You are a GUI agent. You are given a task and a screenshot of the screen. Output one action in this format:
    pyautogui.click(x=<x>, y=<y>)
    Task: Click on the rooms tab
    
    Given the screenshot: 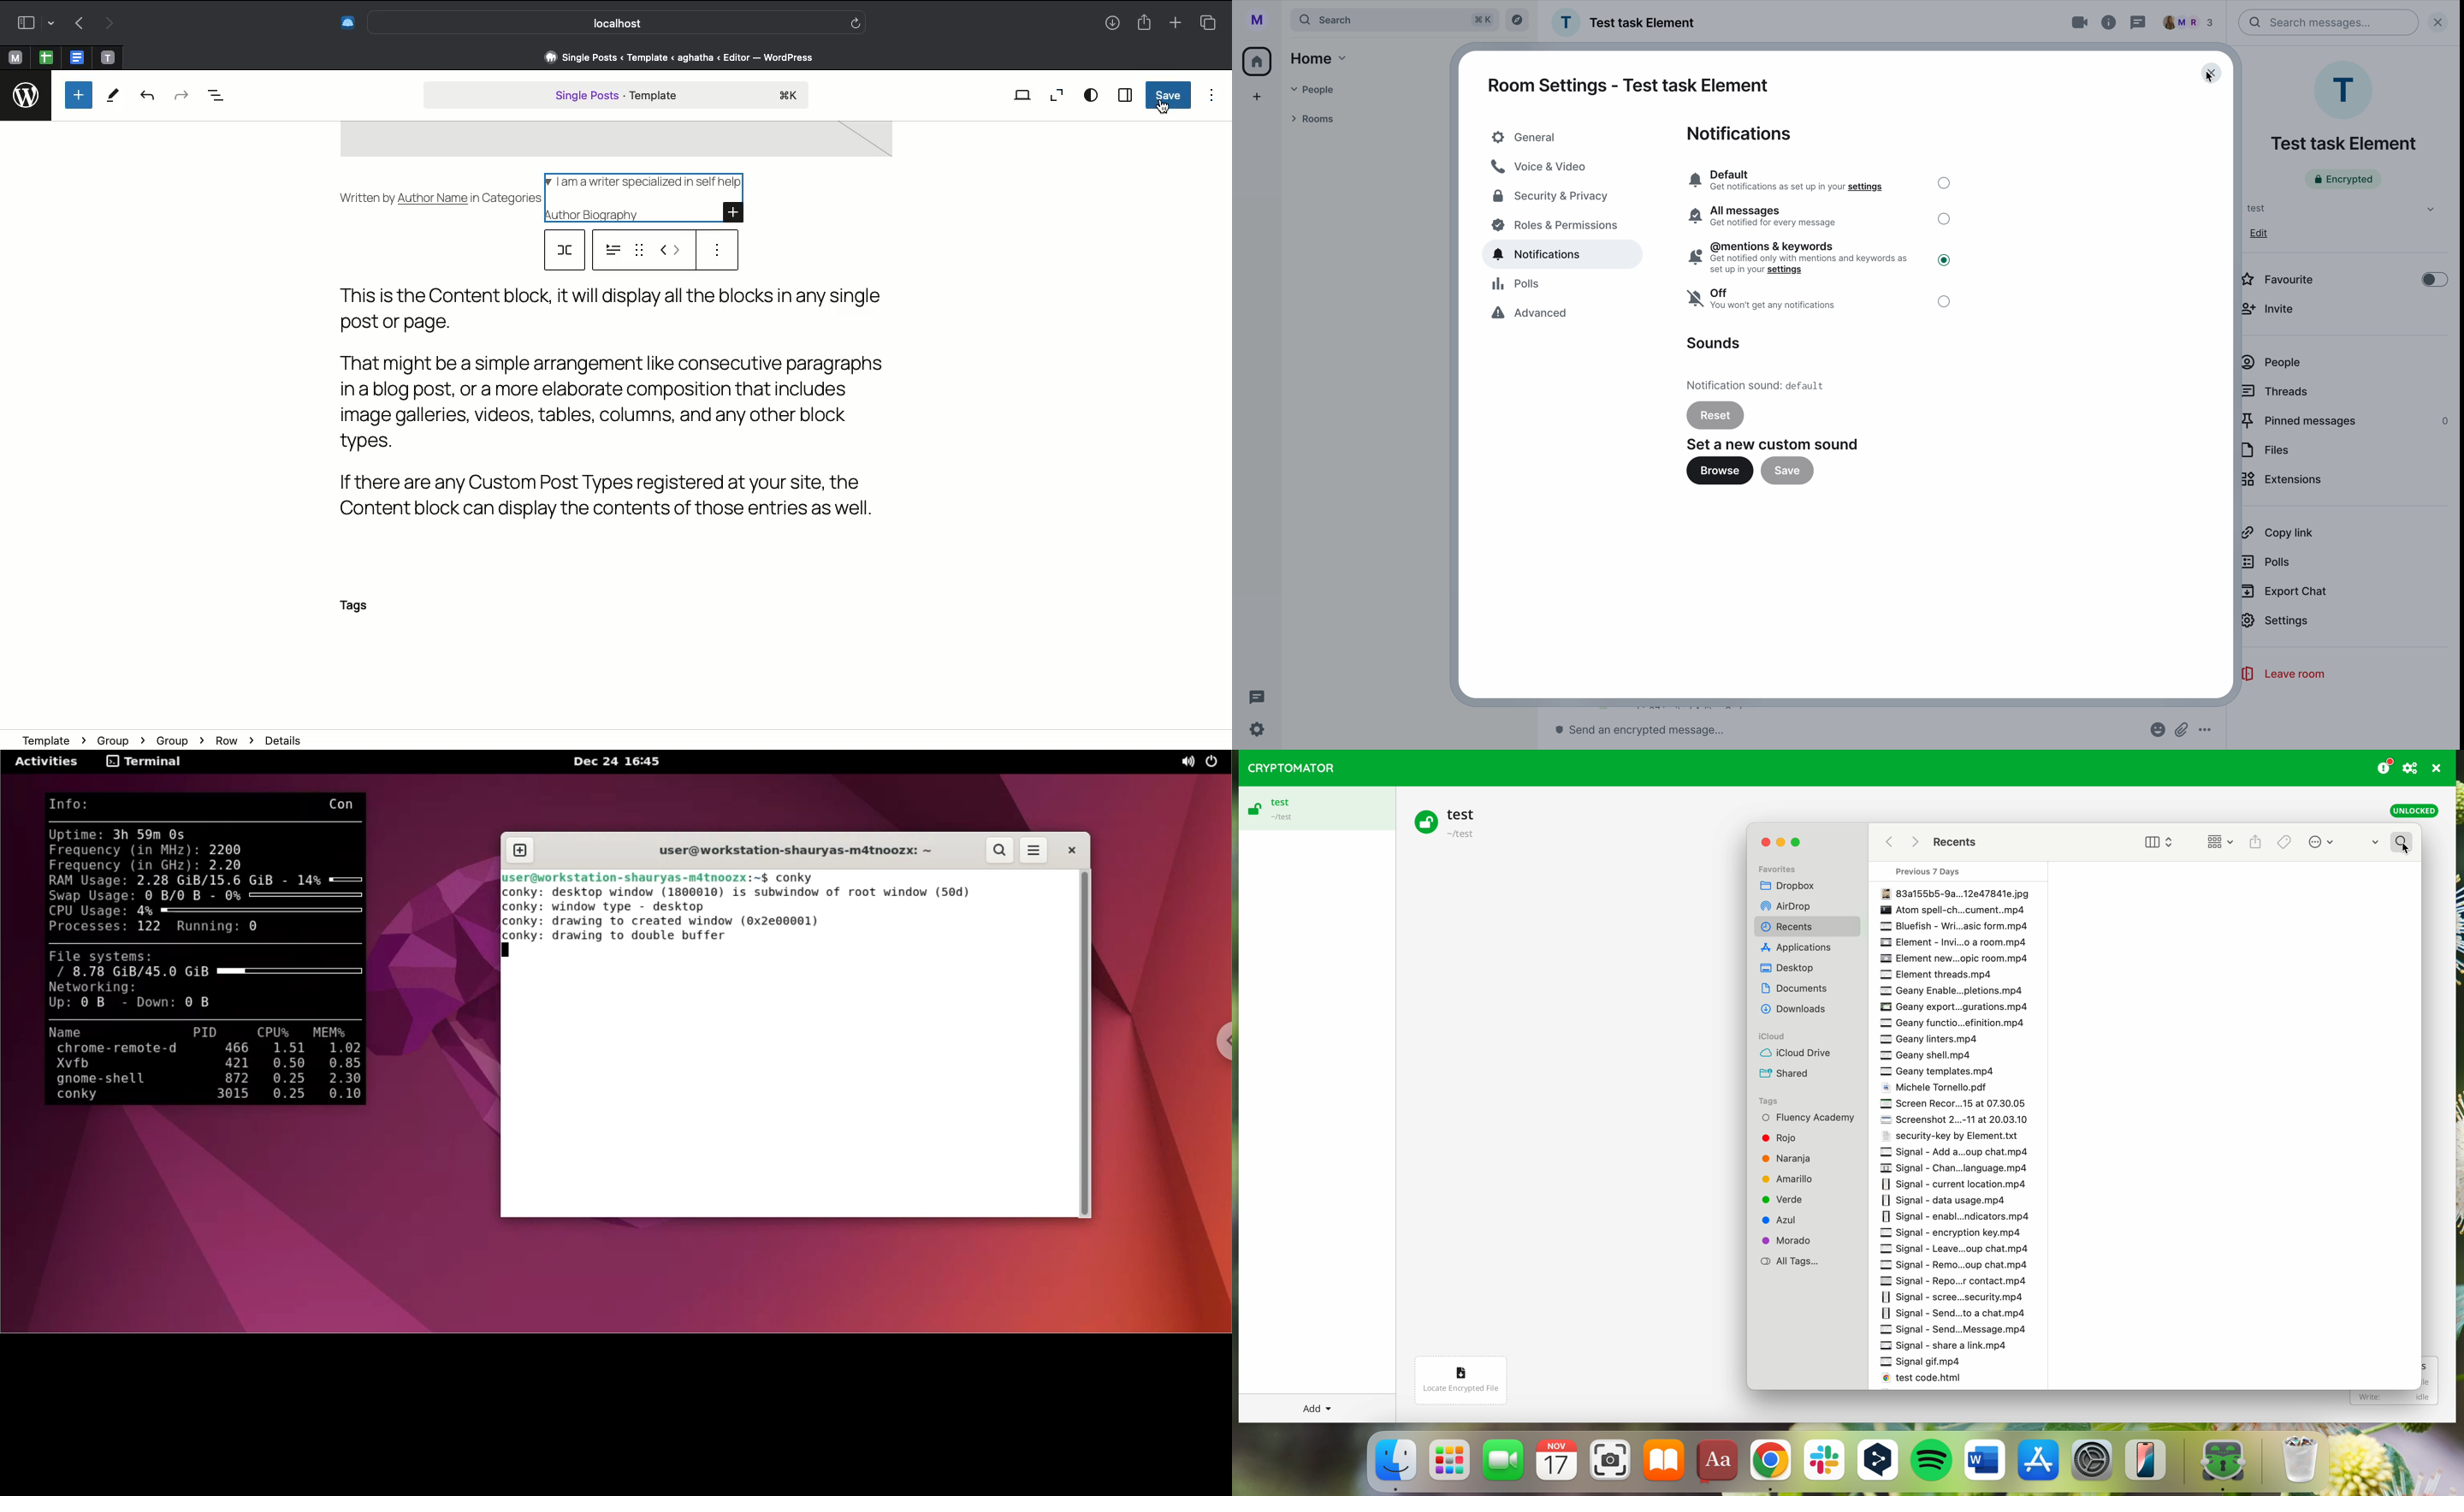 What is the action you would take?
    pyautogui.click(x=1317, y=117)
    